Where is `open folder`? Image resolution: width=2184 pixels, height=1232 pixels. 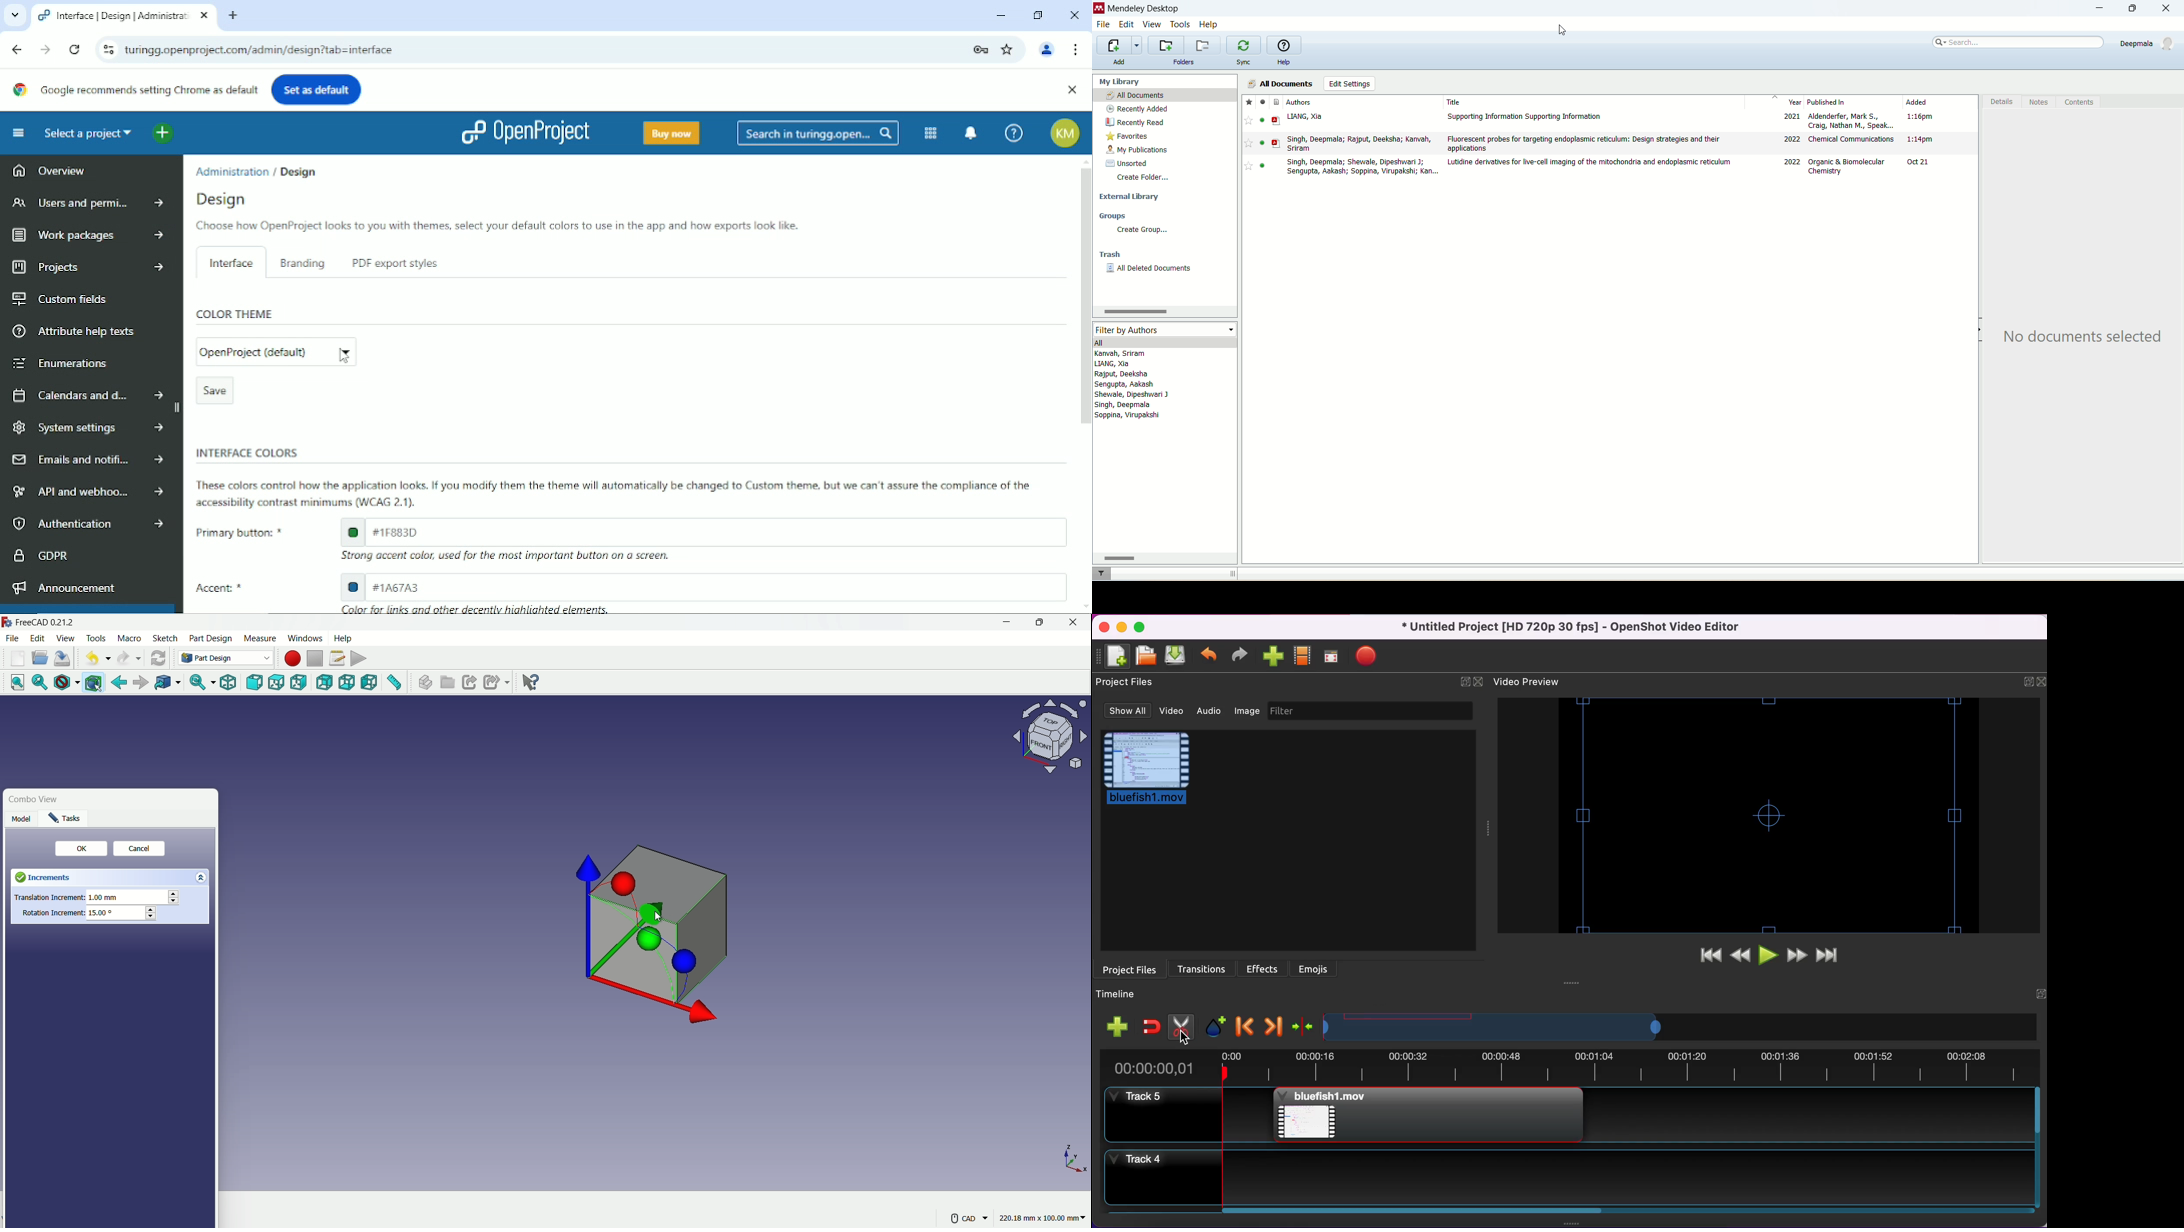 open folder is located at coordinates (40, 658).